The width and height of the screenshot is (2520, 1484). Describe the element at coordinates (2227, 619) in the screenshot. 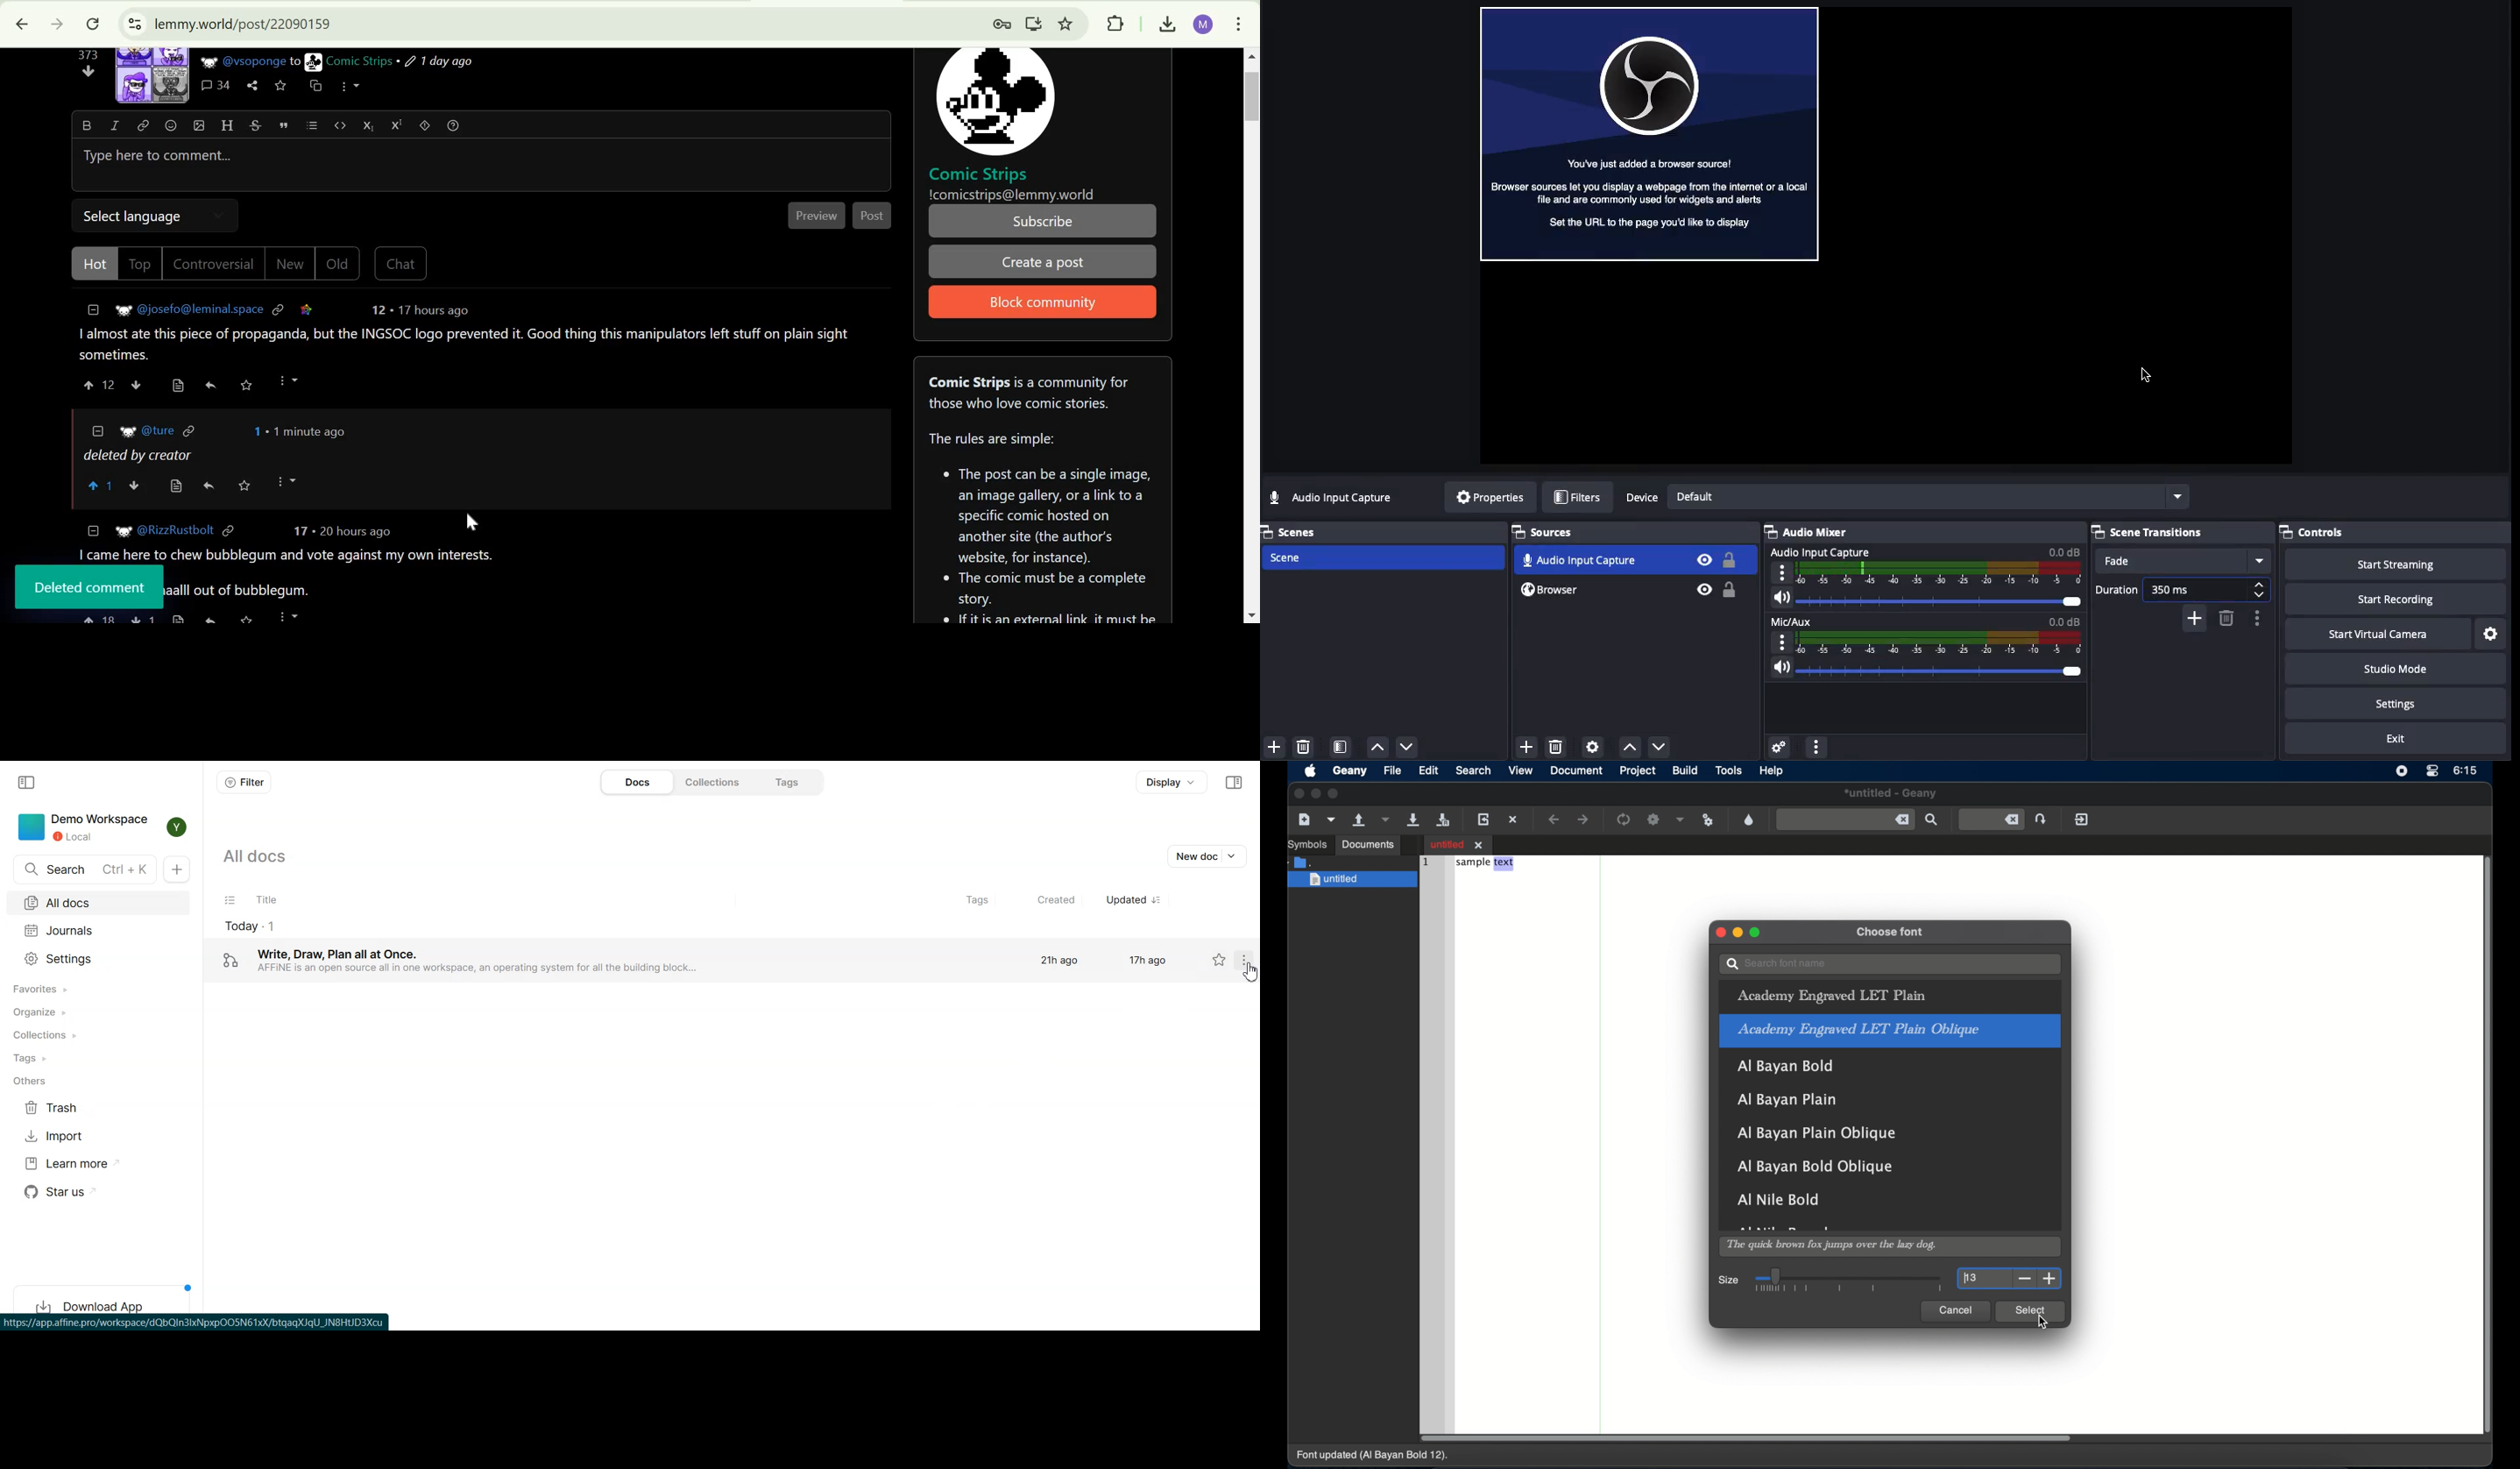

I see `Remove` at that location.